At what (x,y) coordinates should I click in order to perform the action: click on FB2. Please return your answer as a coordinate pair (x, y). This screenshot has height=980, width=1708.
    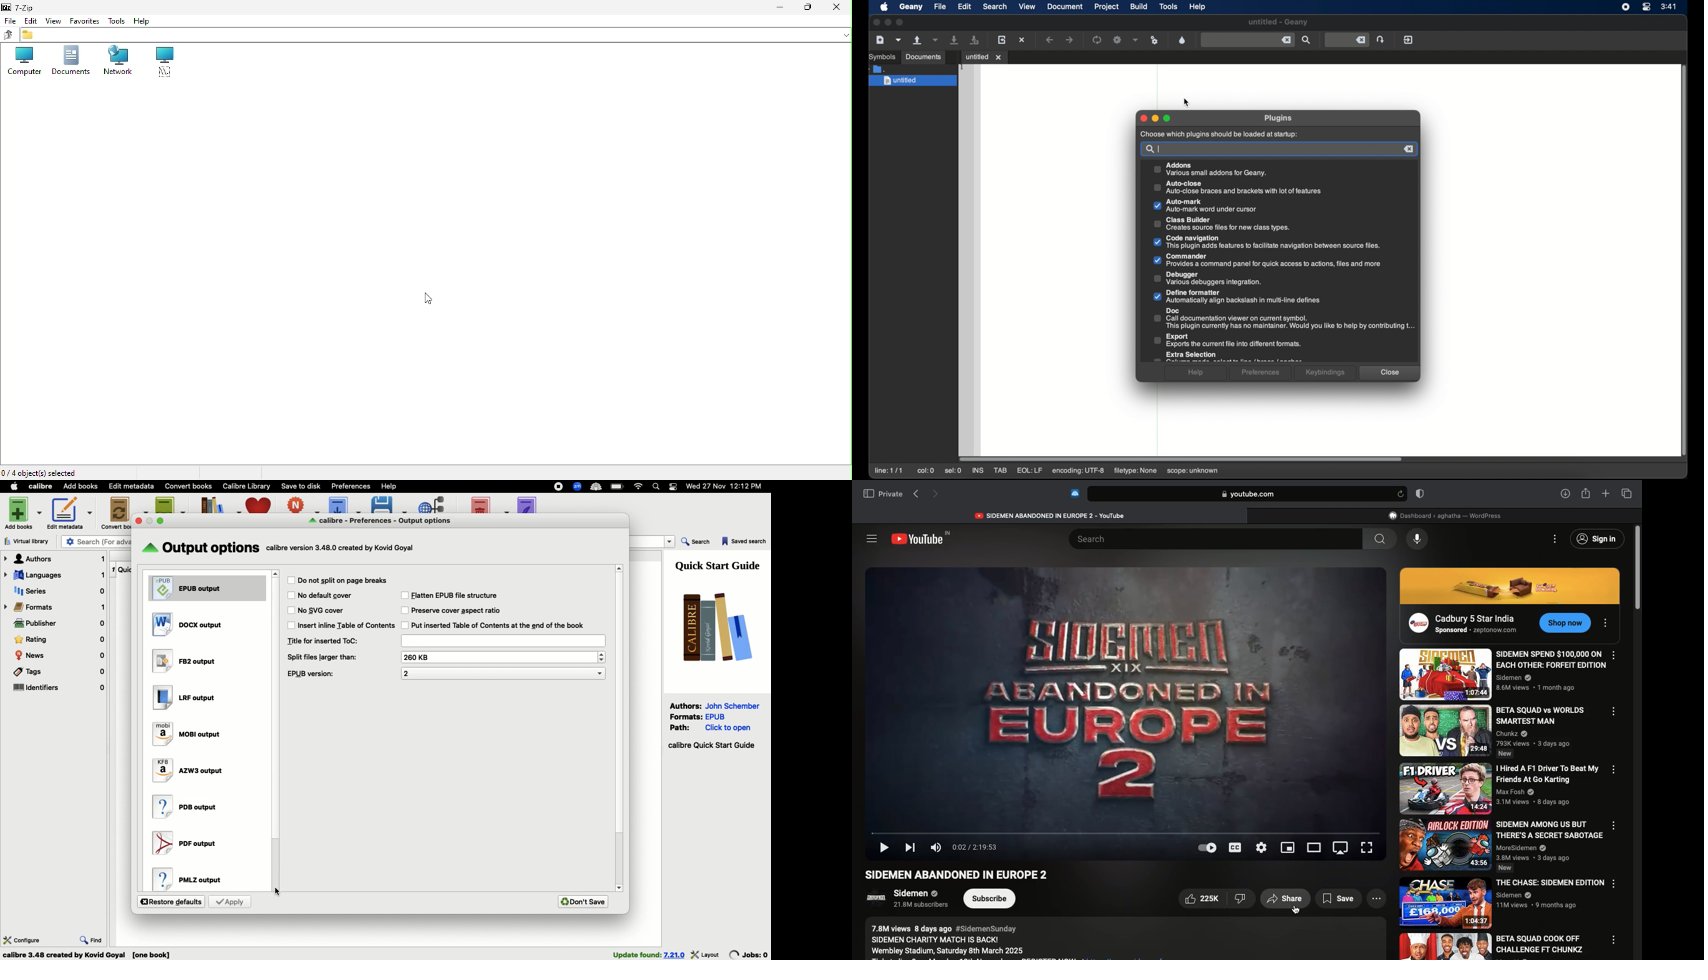
    Looking at the image, I should click on (184, 662).